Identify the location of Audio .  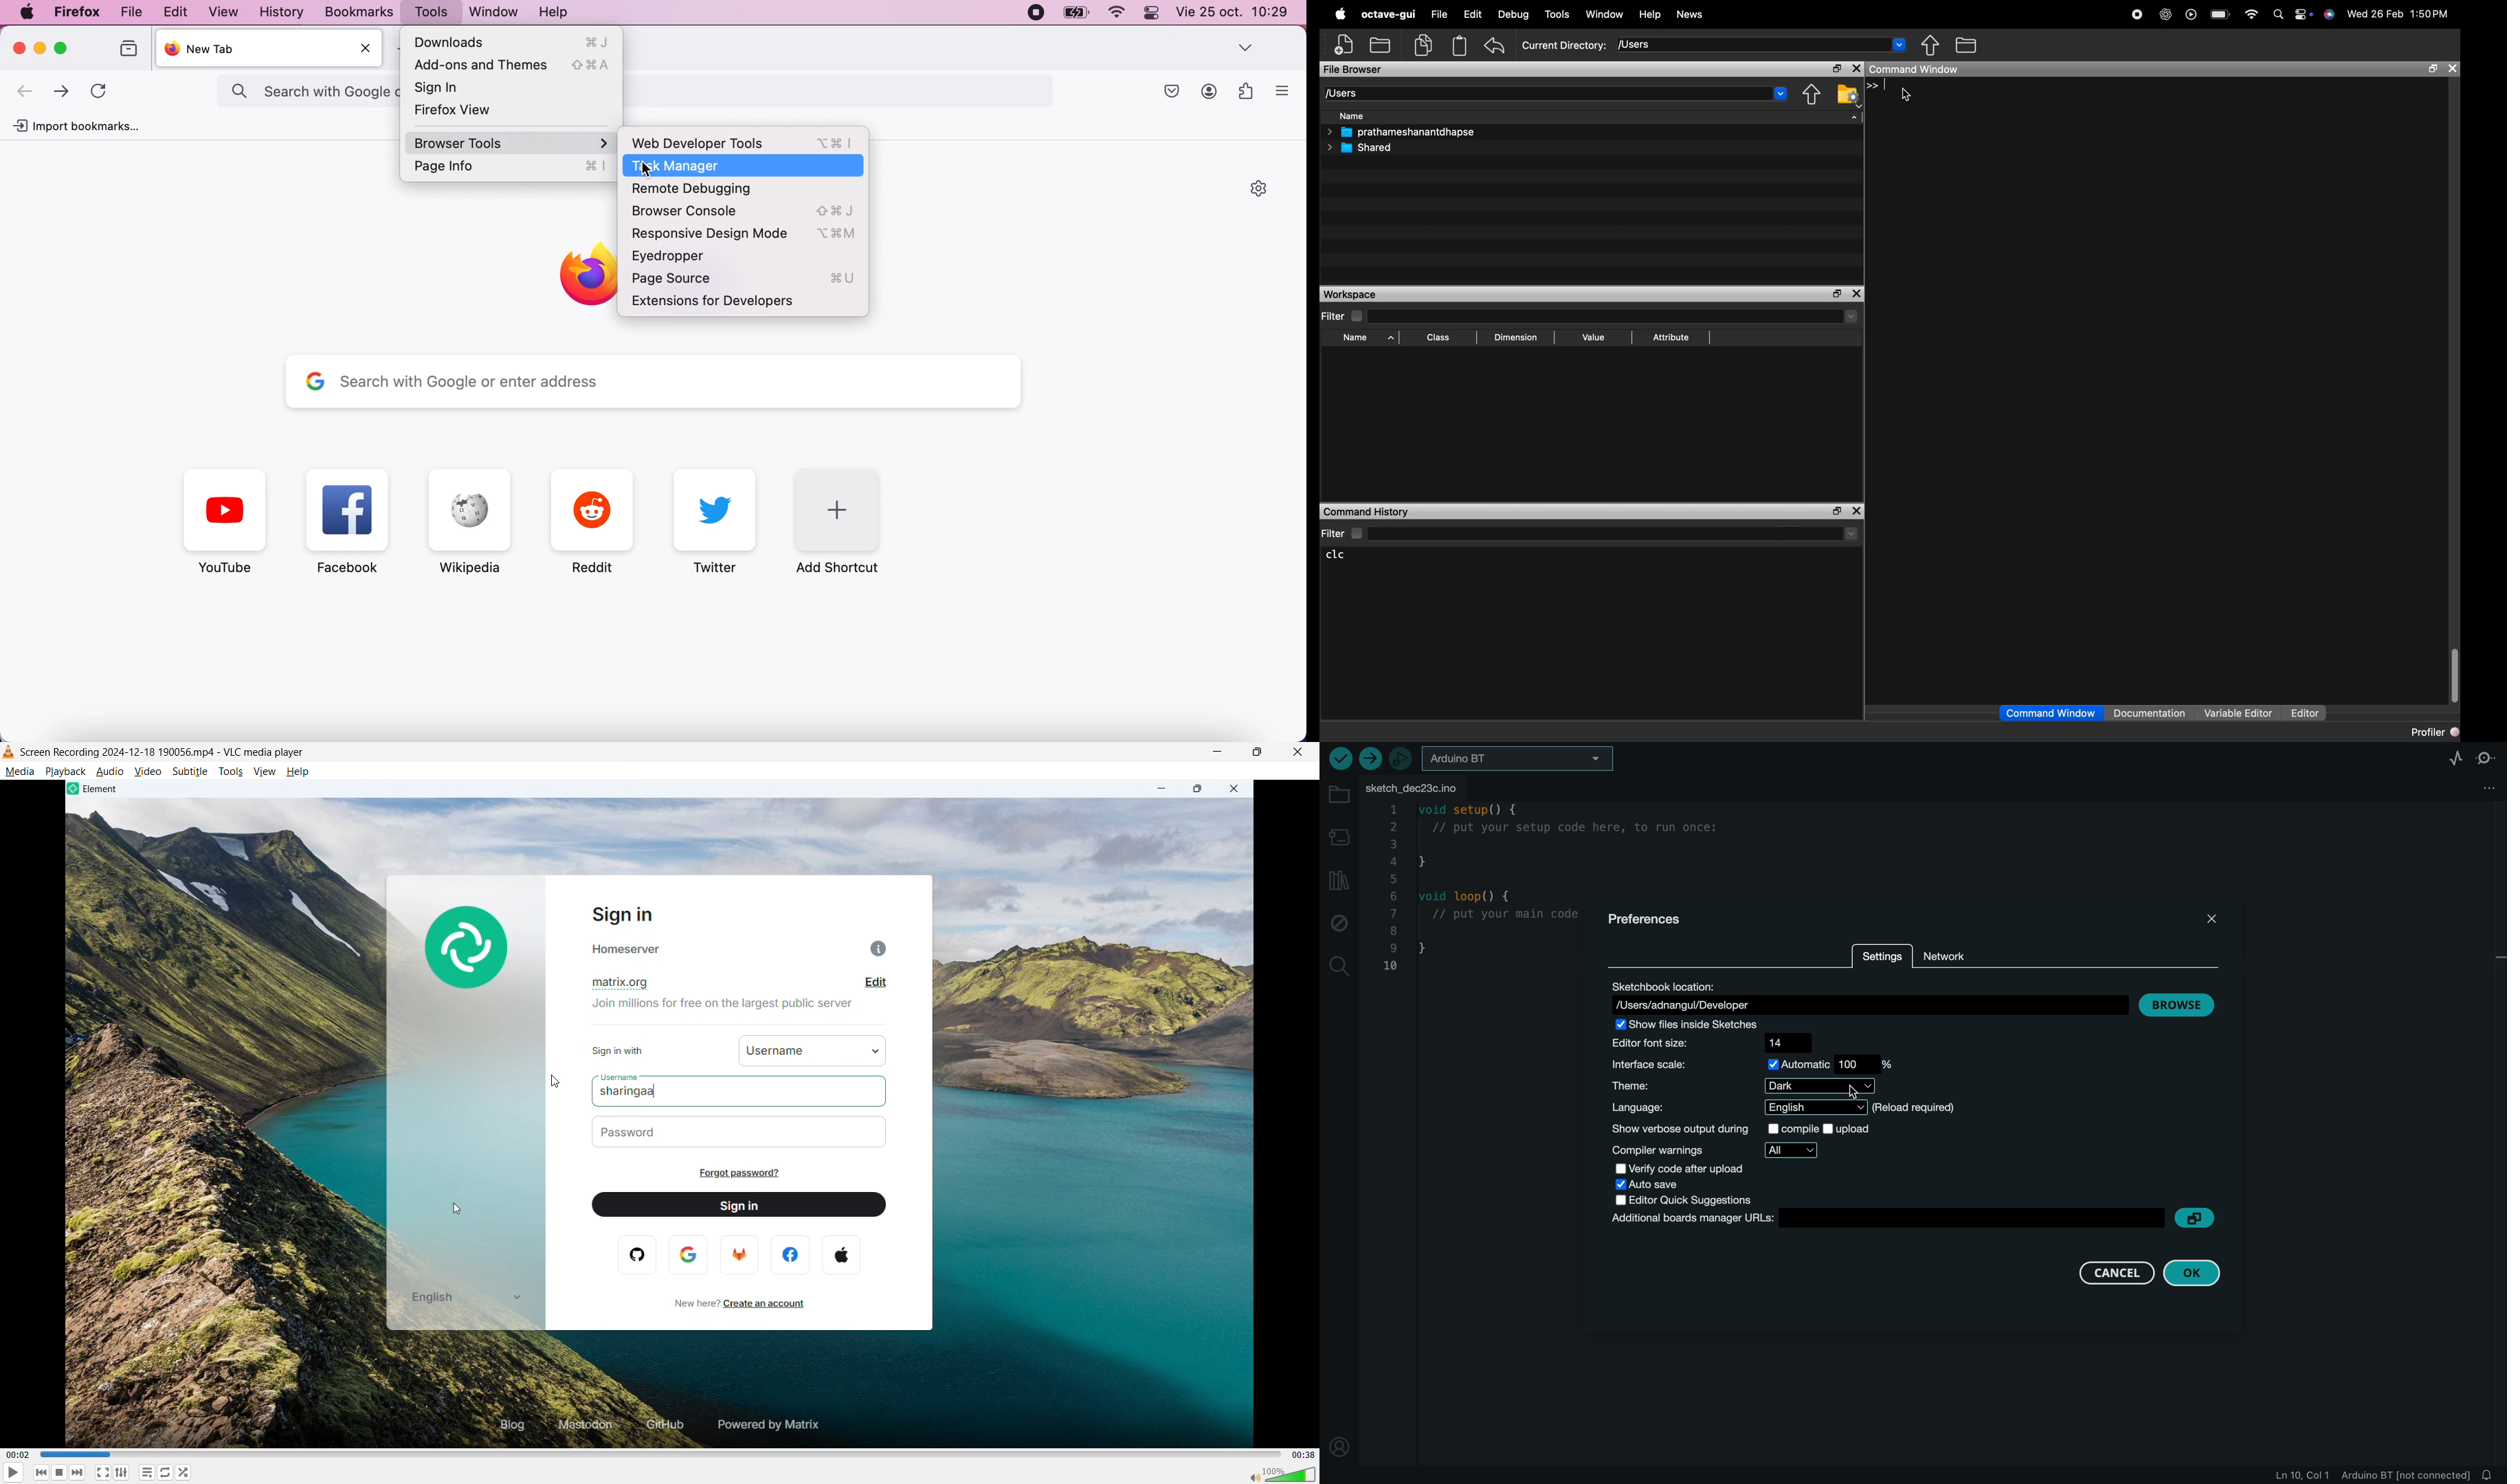
(111, 771).